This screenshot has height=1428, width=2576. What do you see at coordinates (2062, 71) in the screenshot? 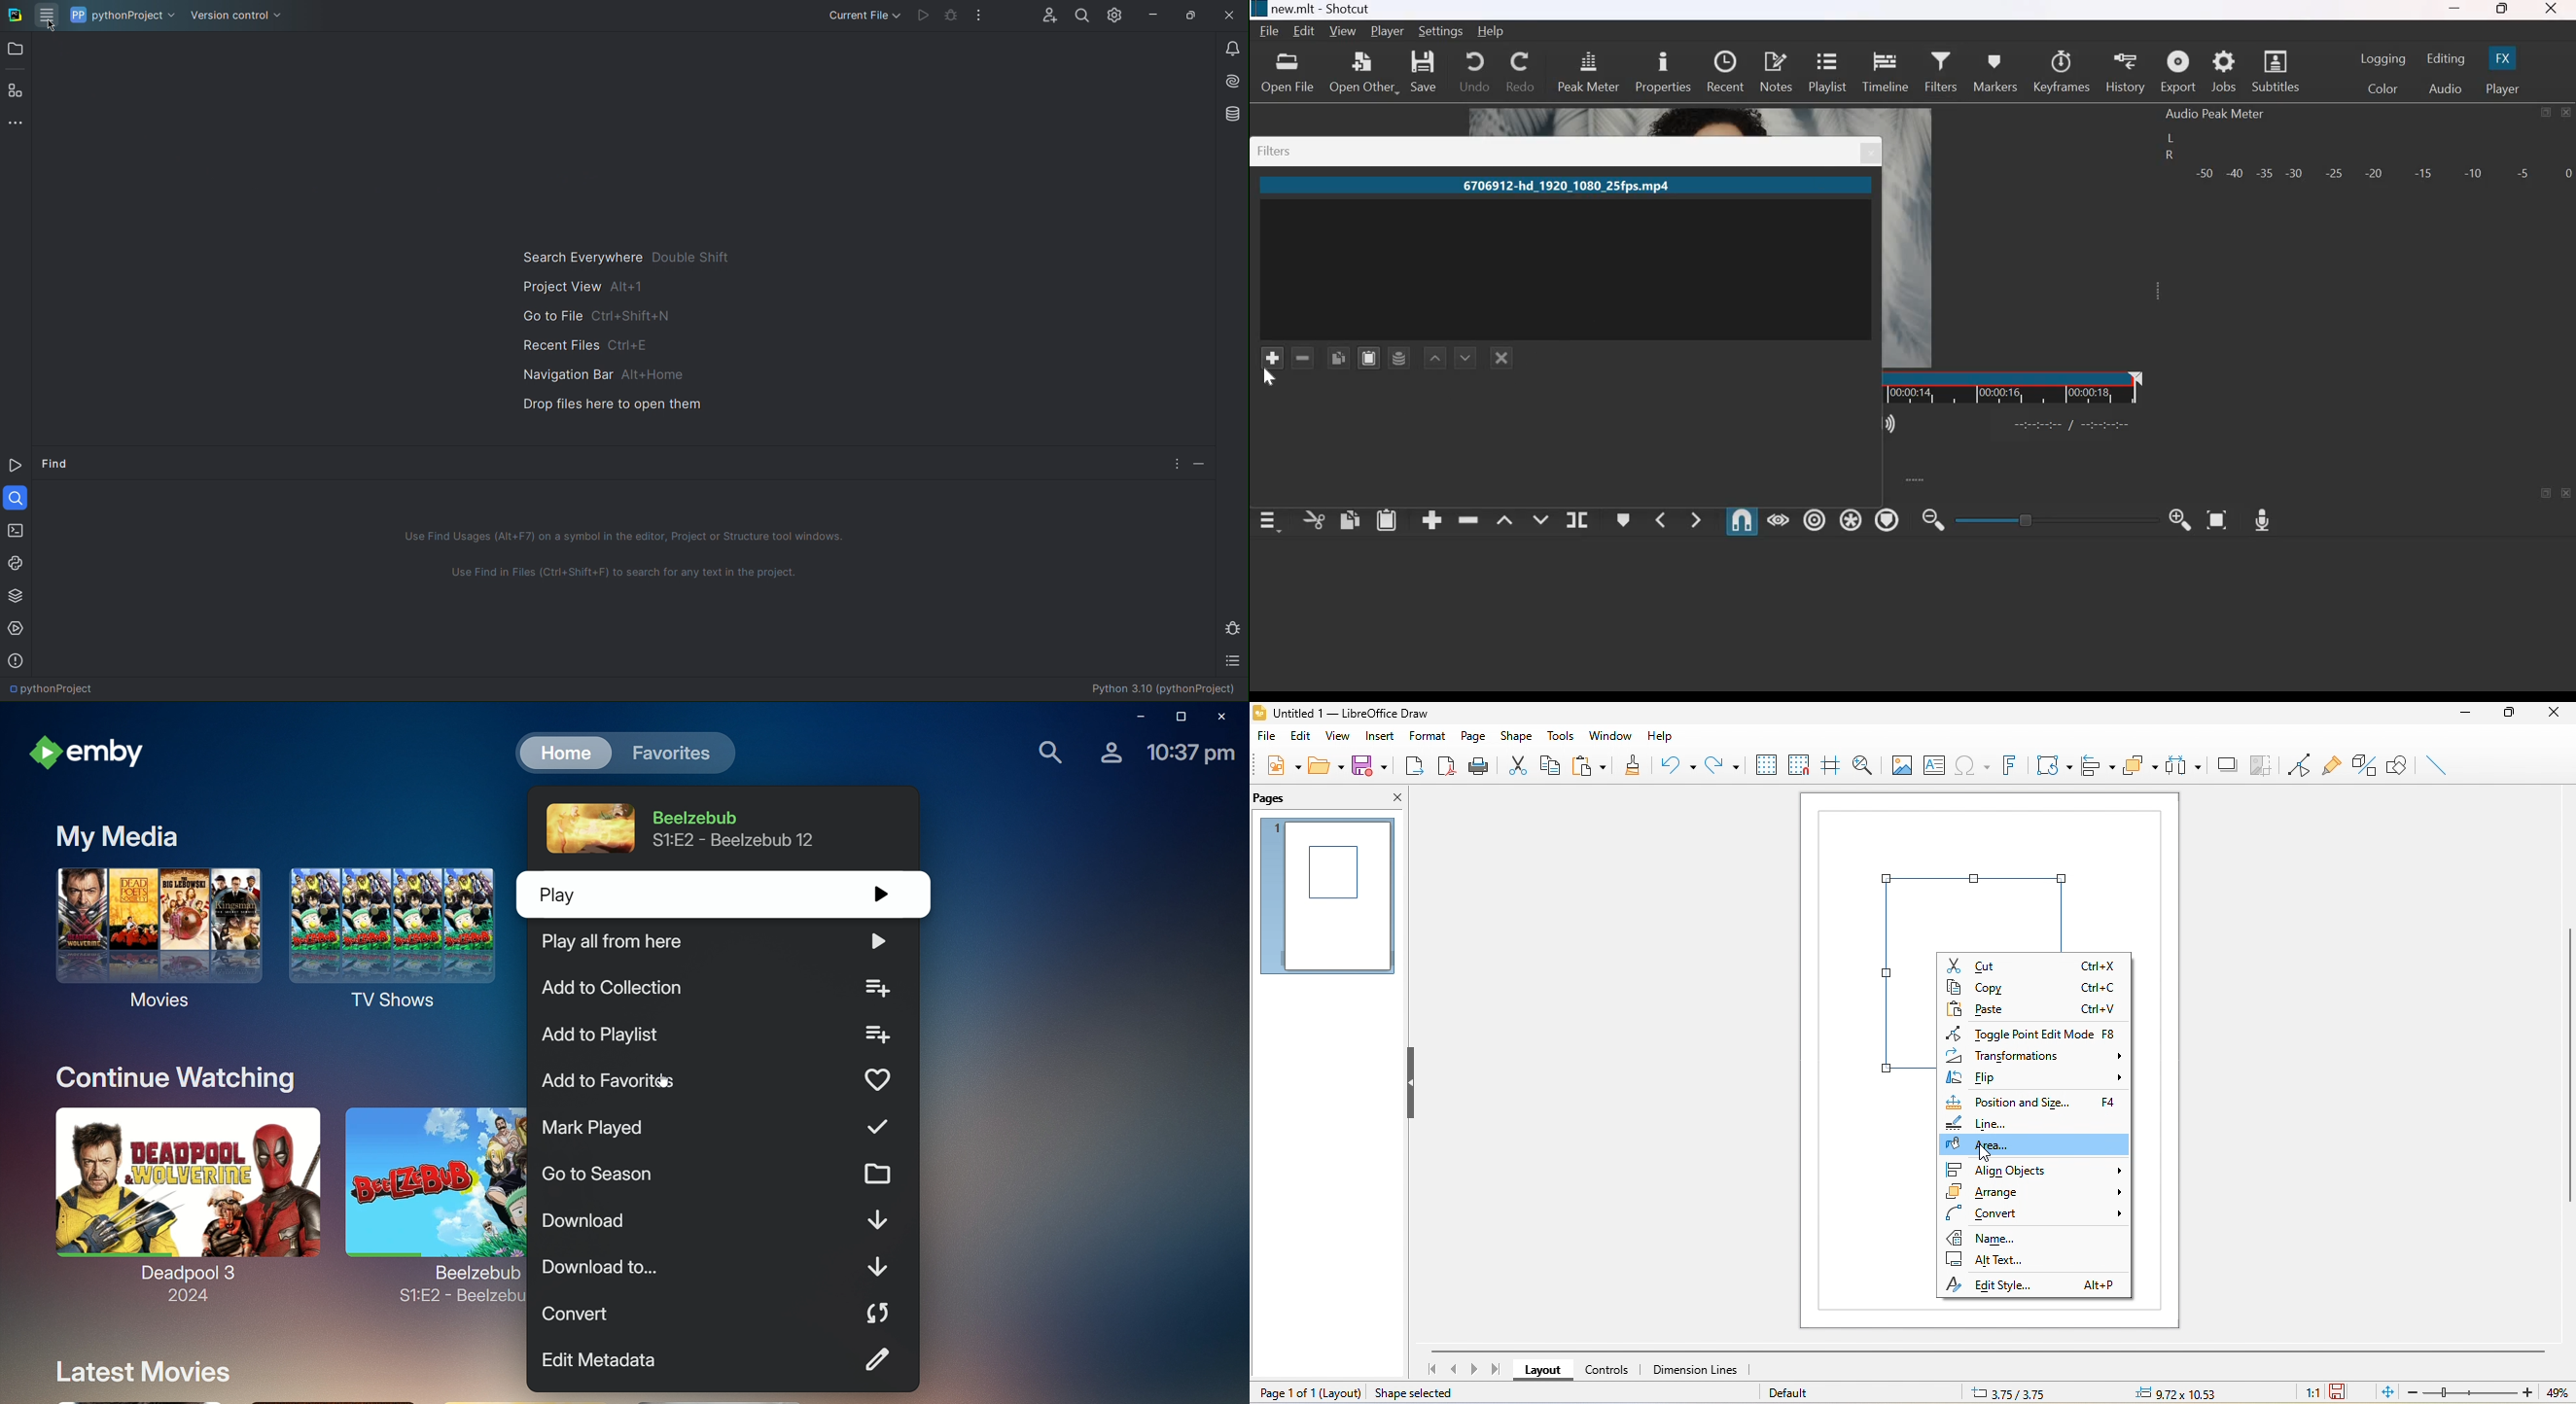
I see `Keyframes` at bounding box center [2062, 71].